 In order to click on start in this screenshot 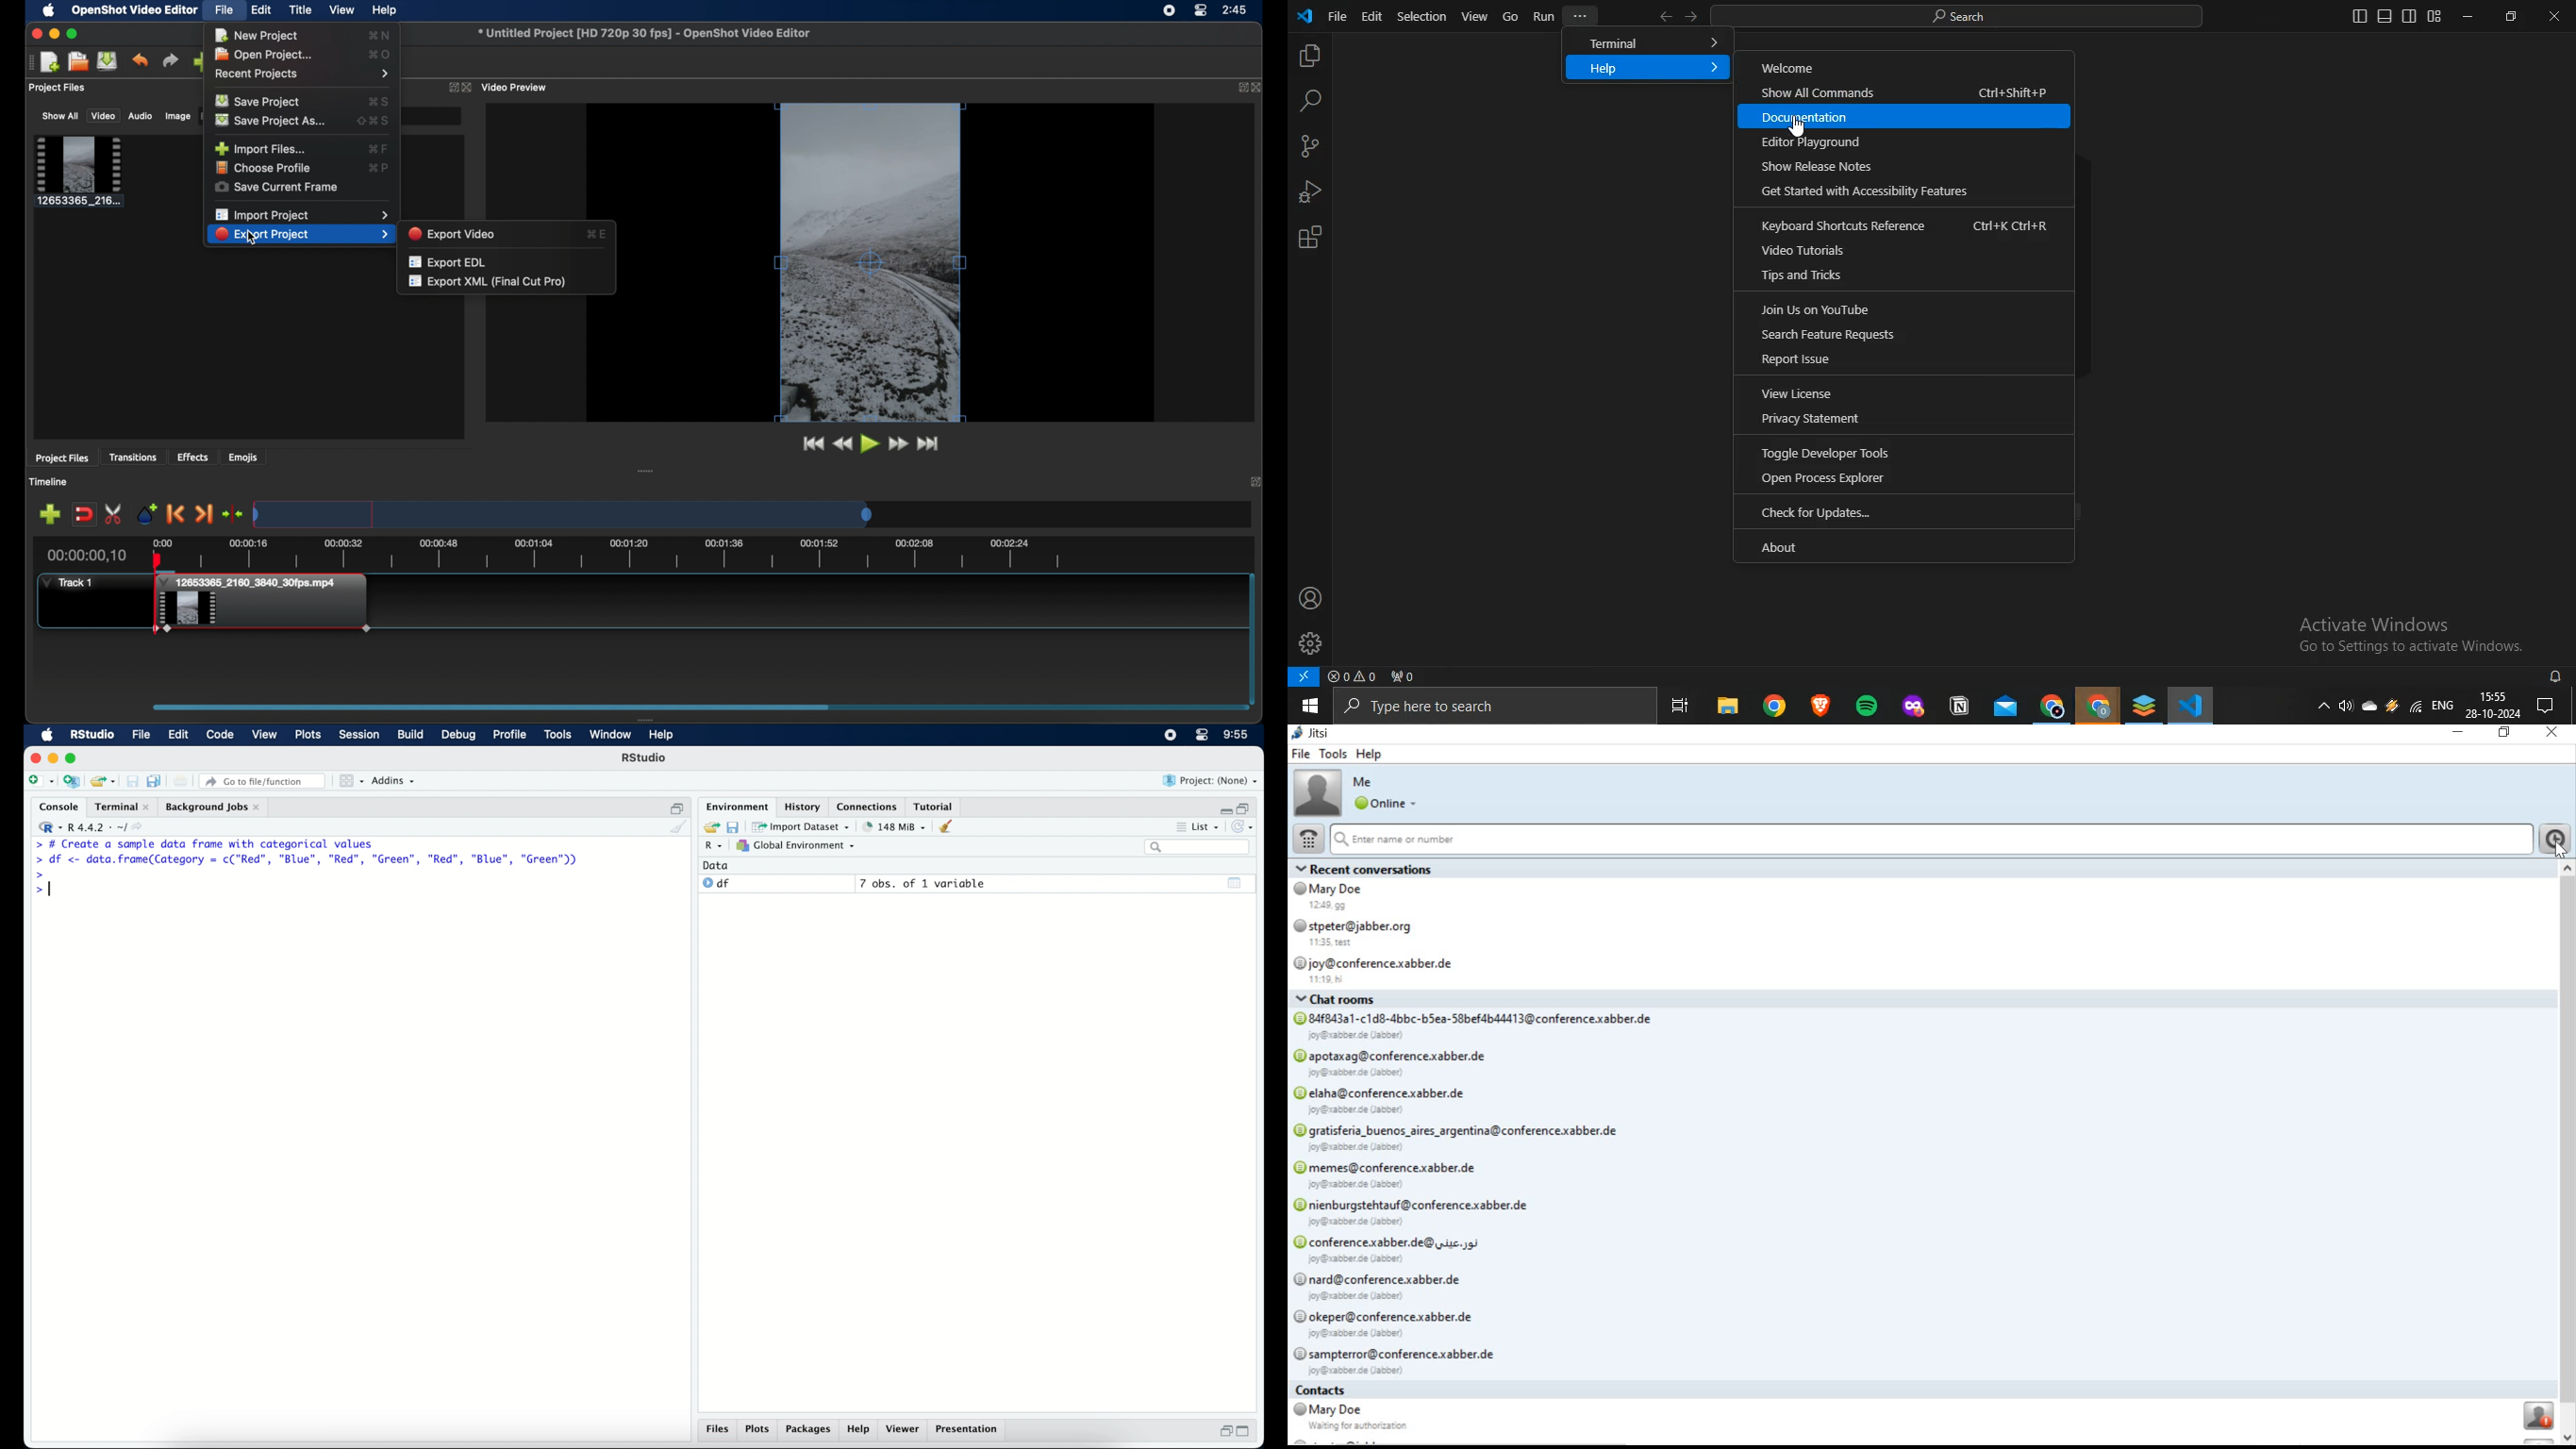, I will do `click(1308, 708)`.